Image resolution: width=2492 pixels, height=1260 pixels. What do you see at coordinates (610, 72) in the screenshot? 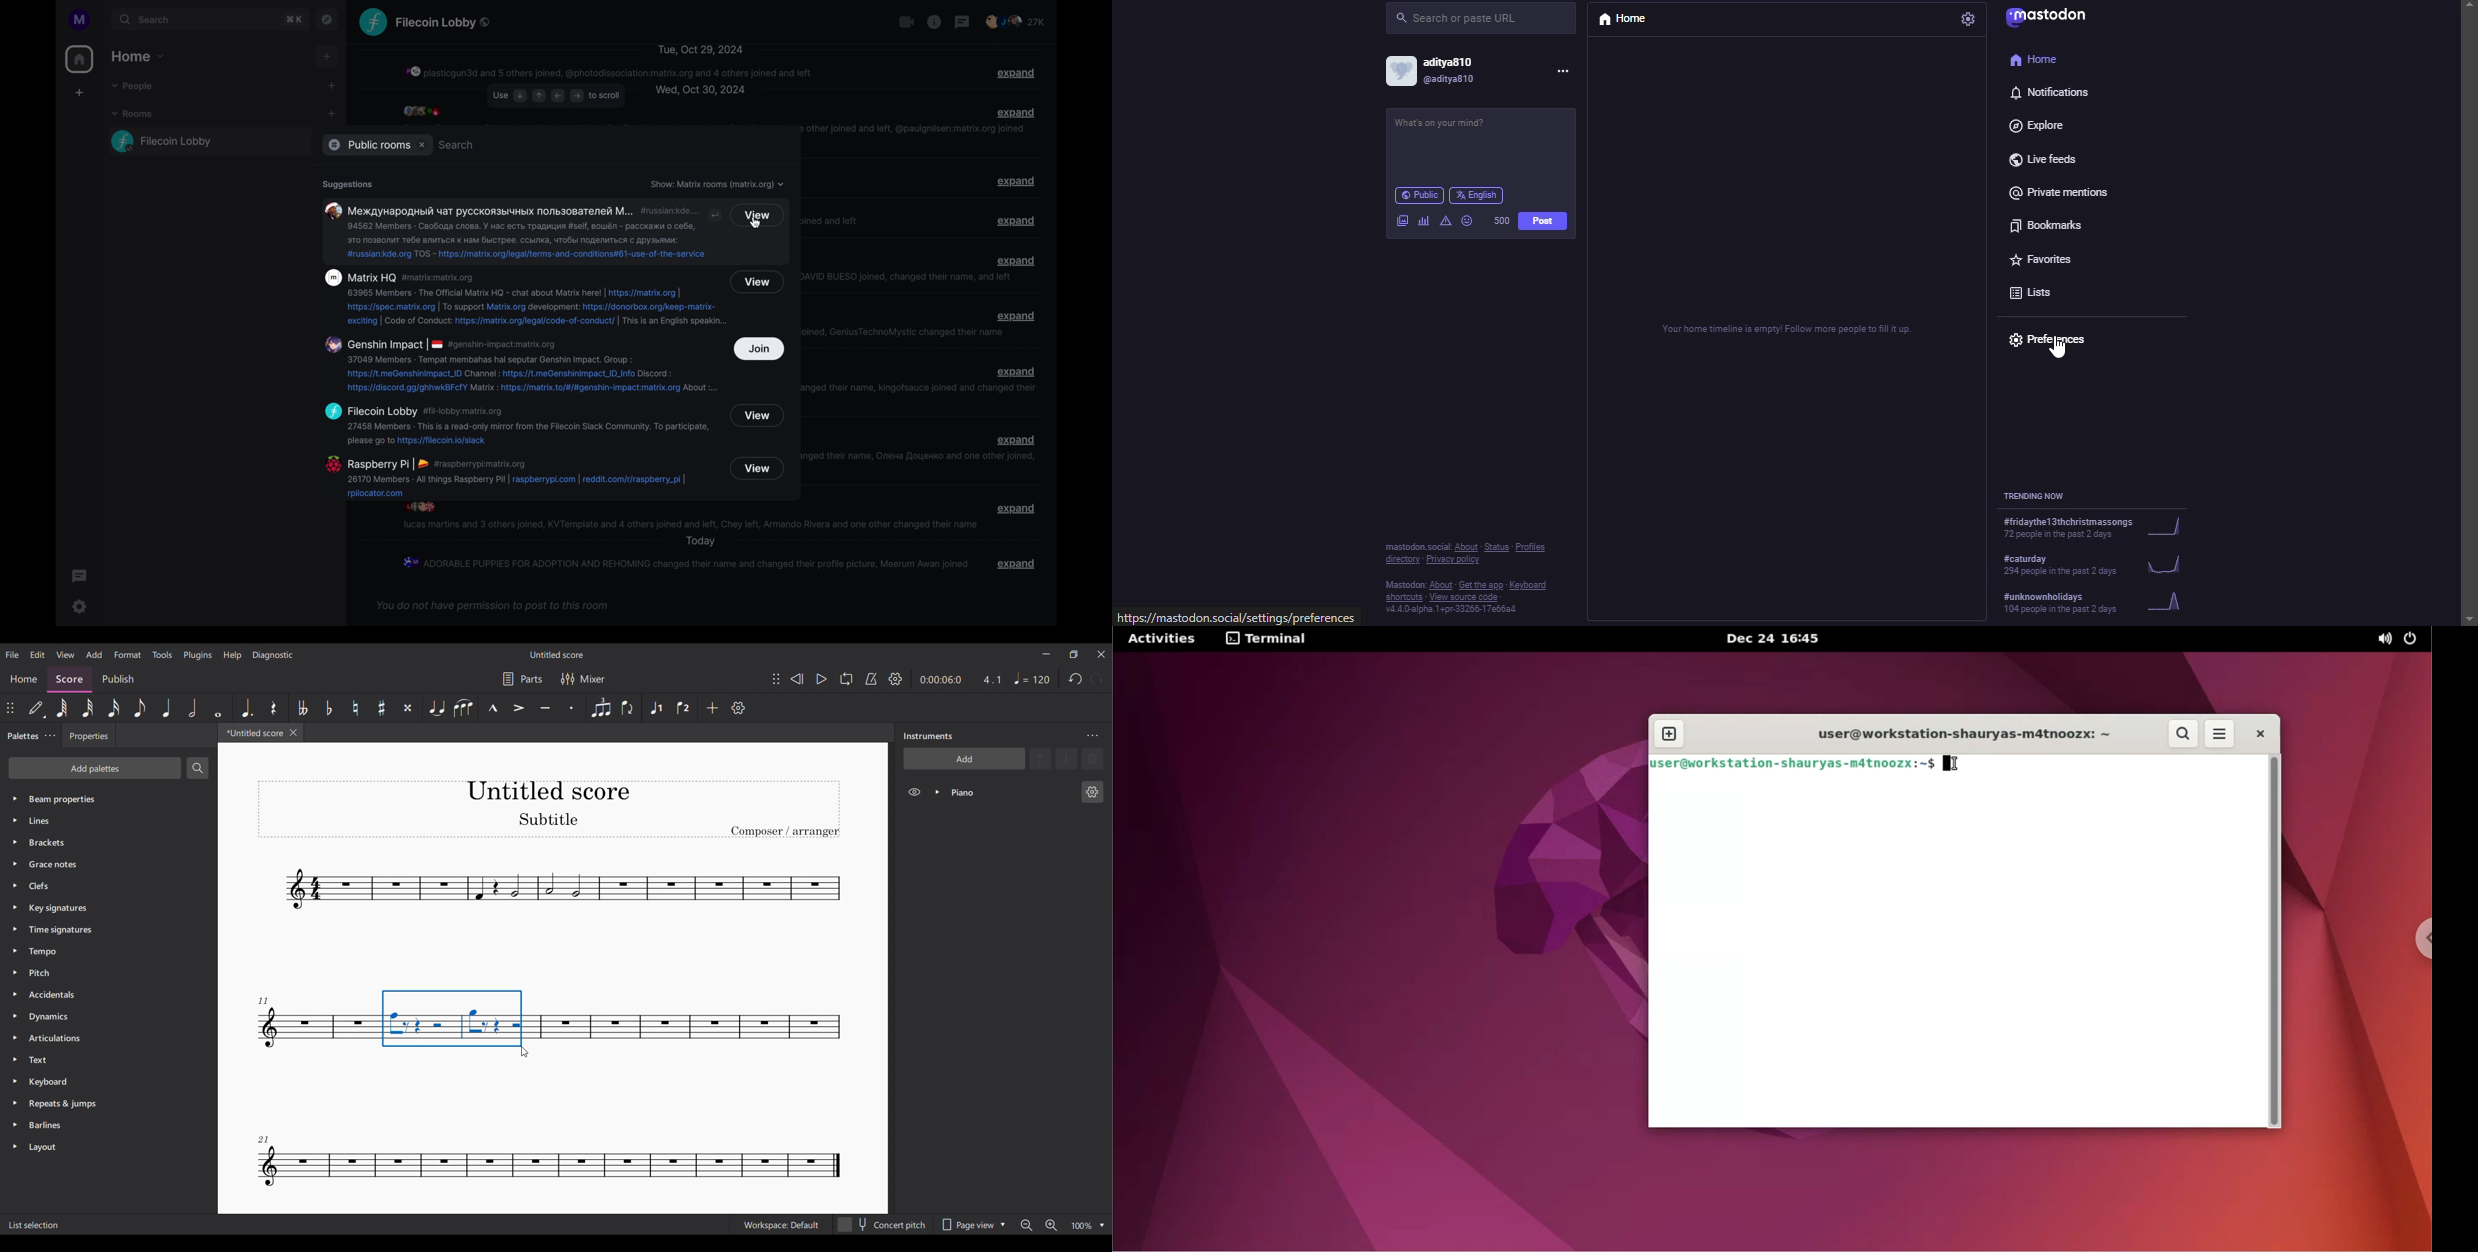
I see `plasticqun3d and 5 others joined, @photodissociation:matrix.org and 4 others joined and left` at bounding box center [610, 72].